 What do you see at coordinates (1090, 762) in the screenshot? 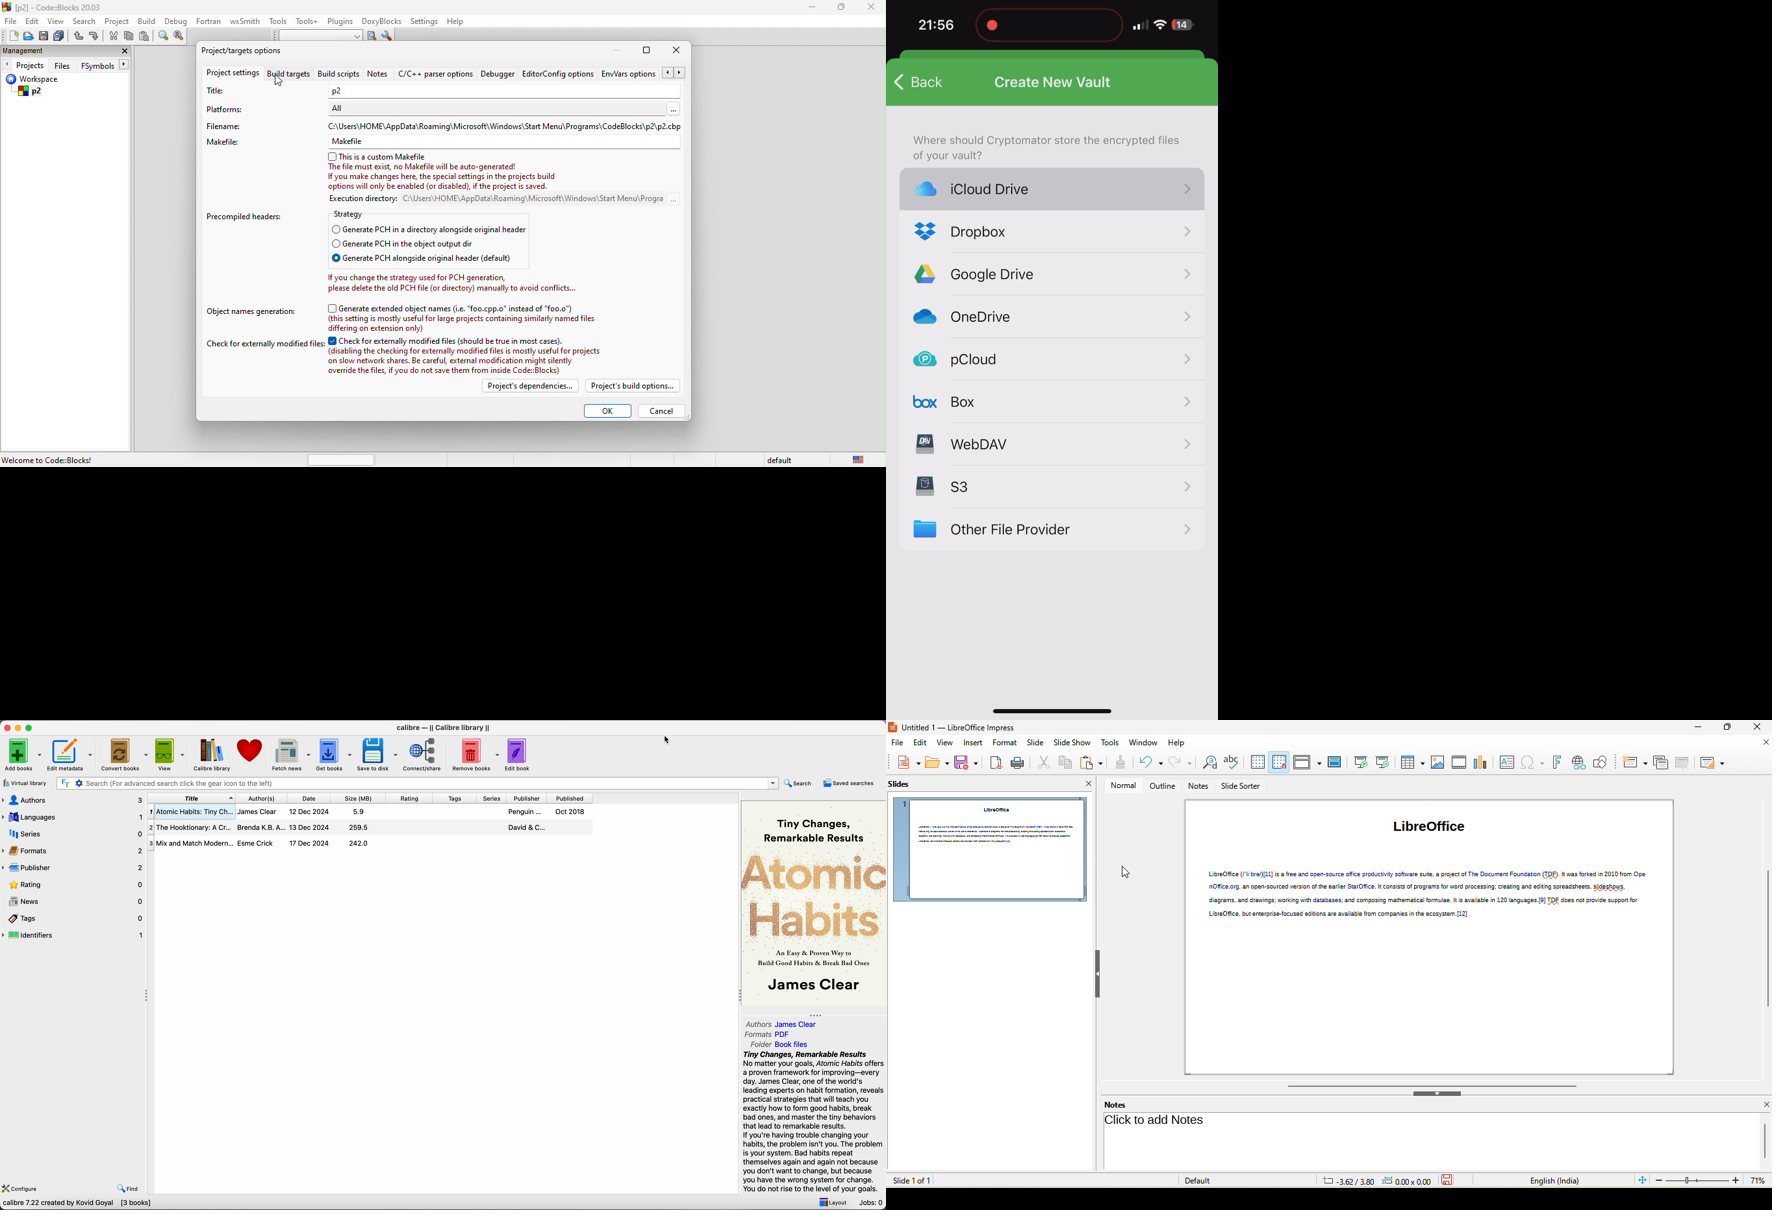
I see `paste` at bounding box center [1090, 762].